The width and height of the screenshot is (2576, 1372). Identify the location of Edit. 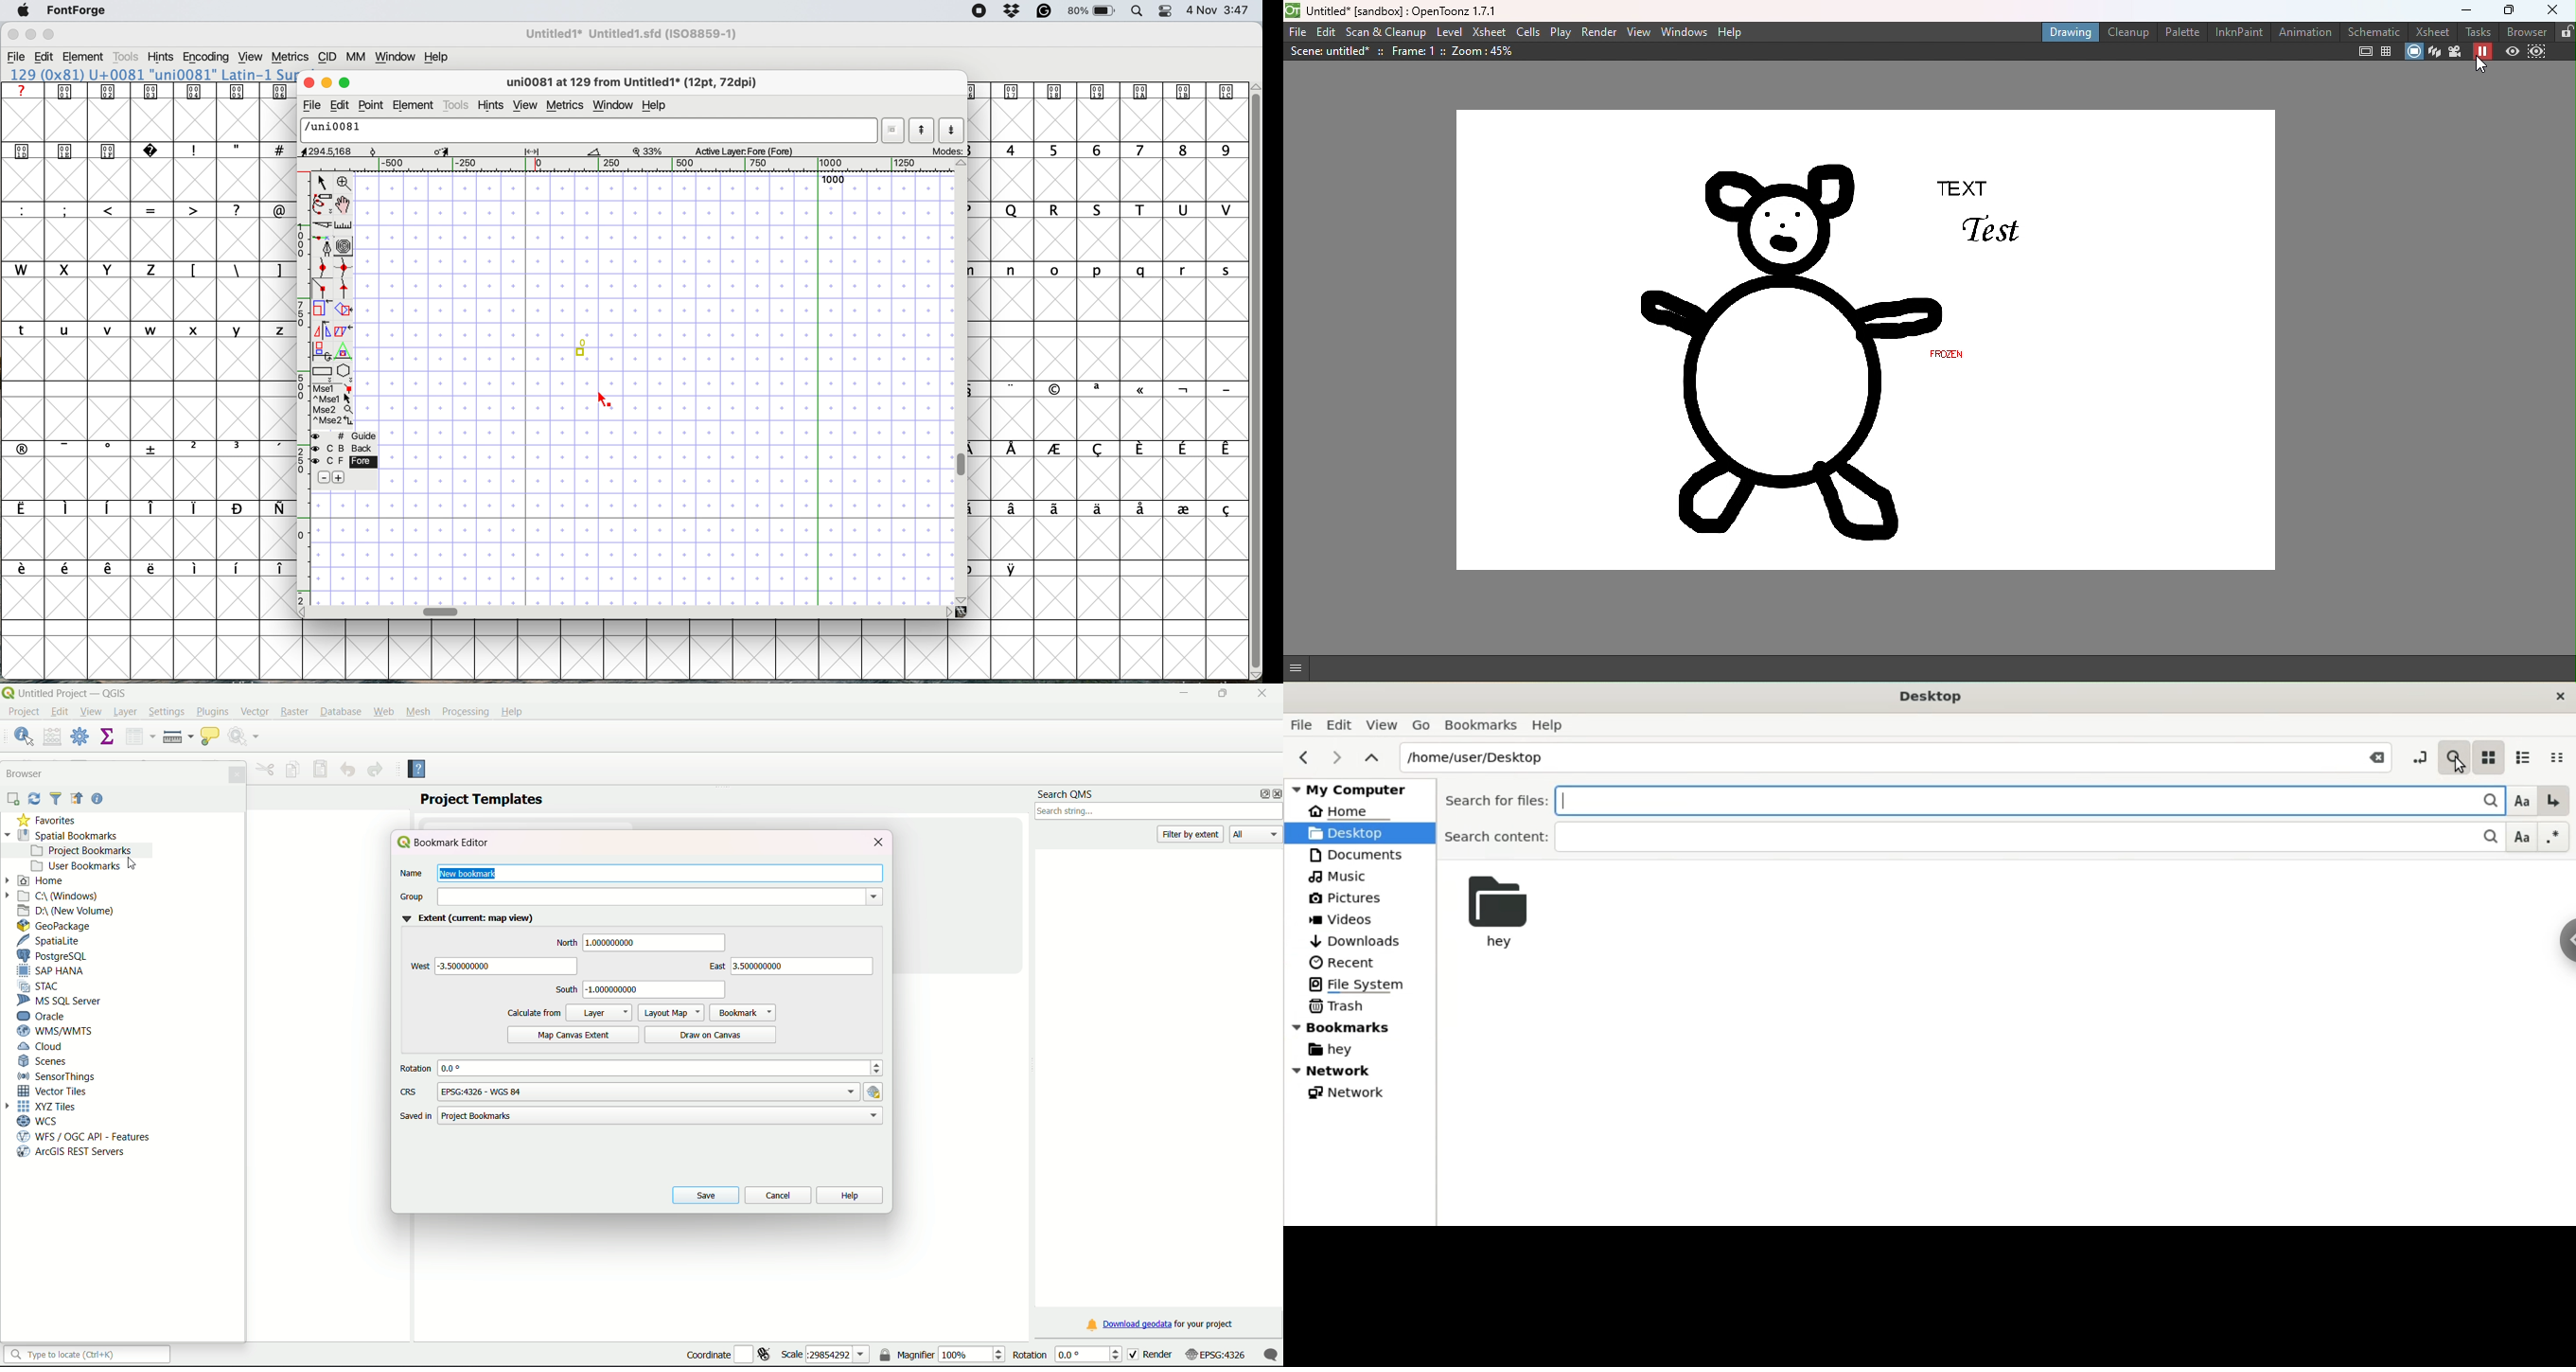
(1327, 33).